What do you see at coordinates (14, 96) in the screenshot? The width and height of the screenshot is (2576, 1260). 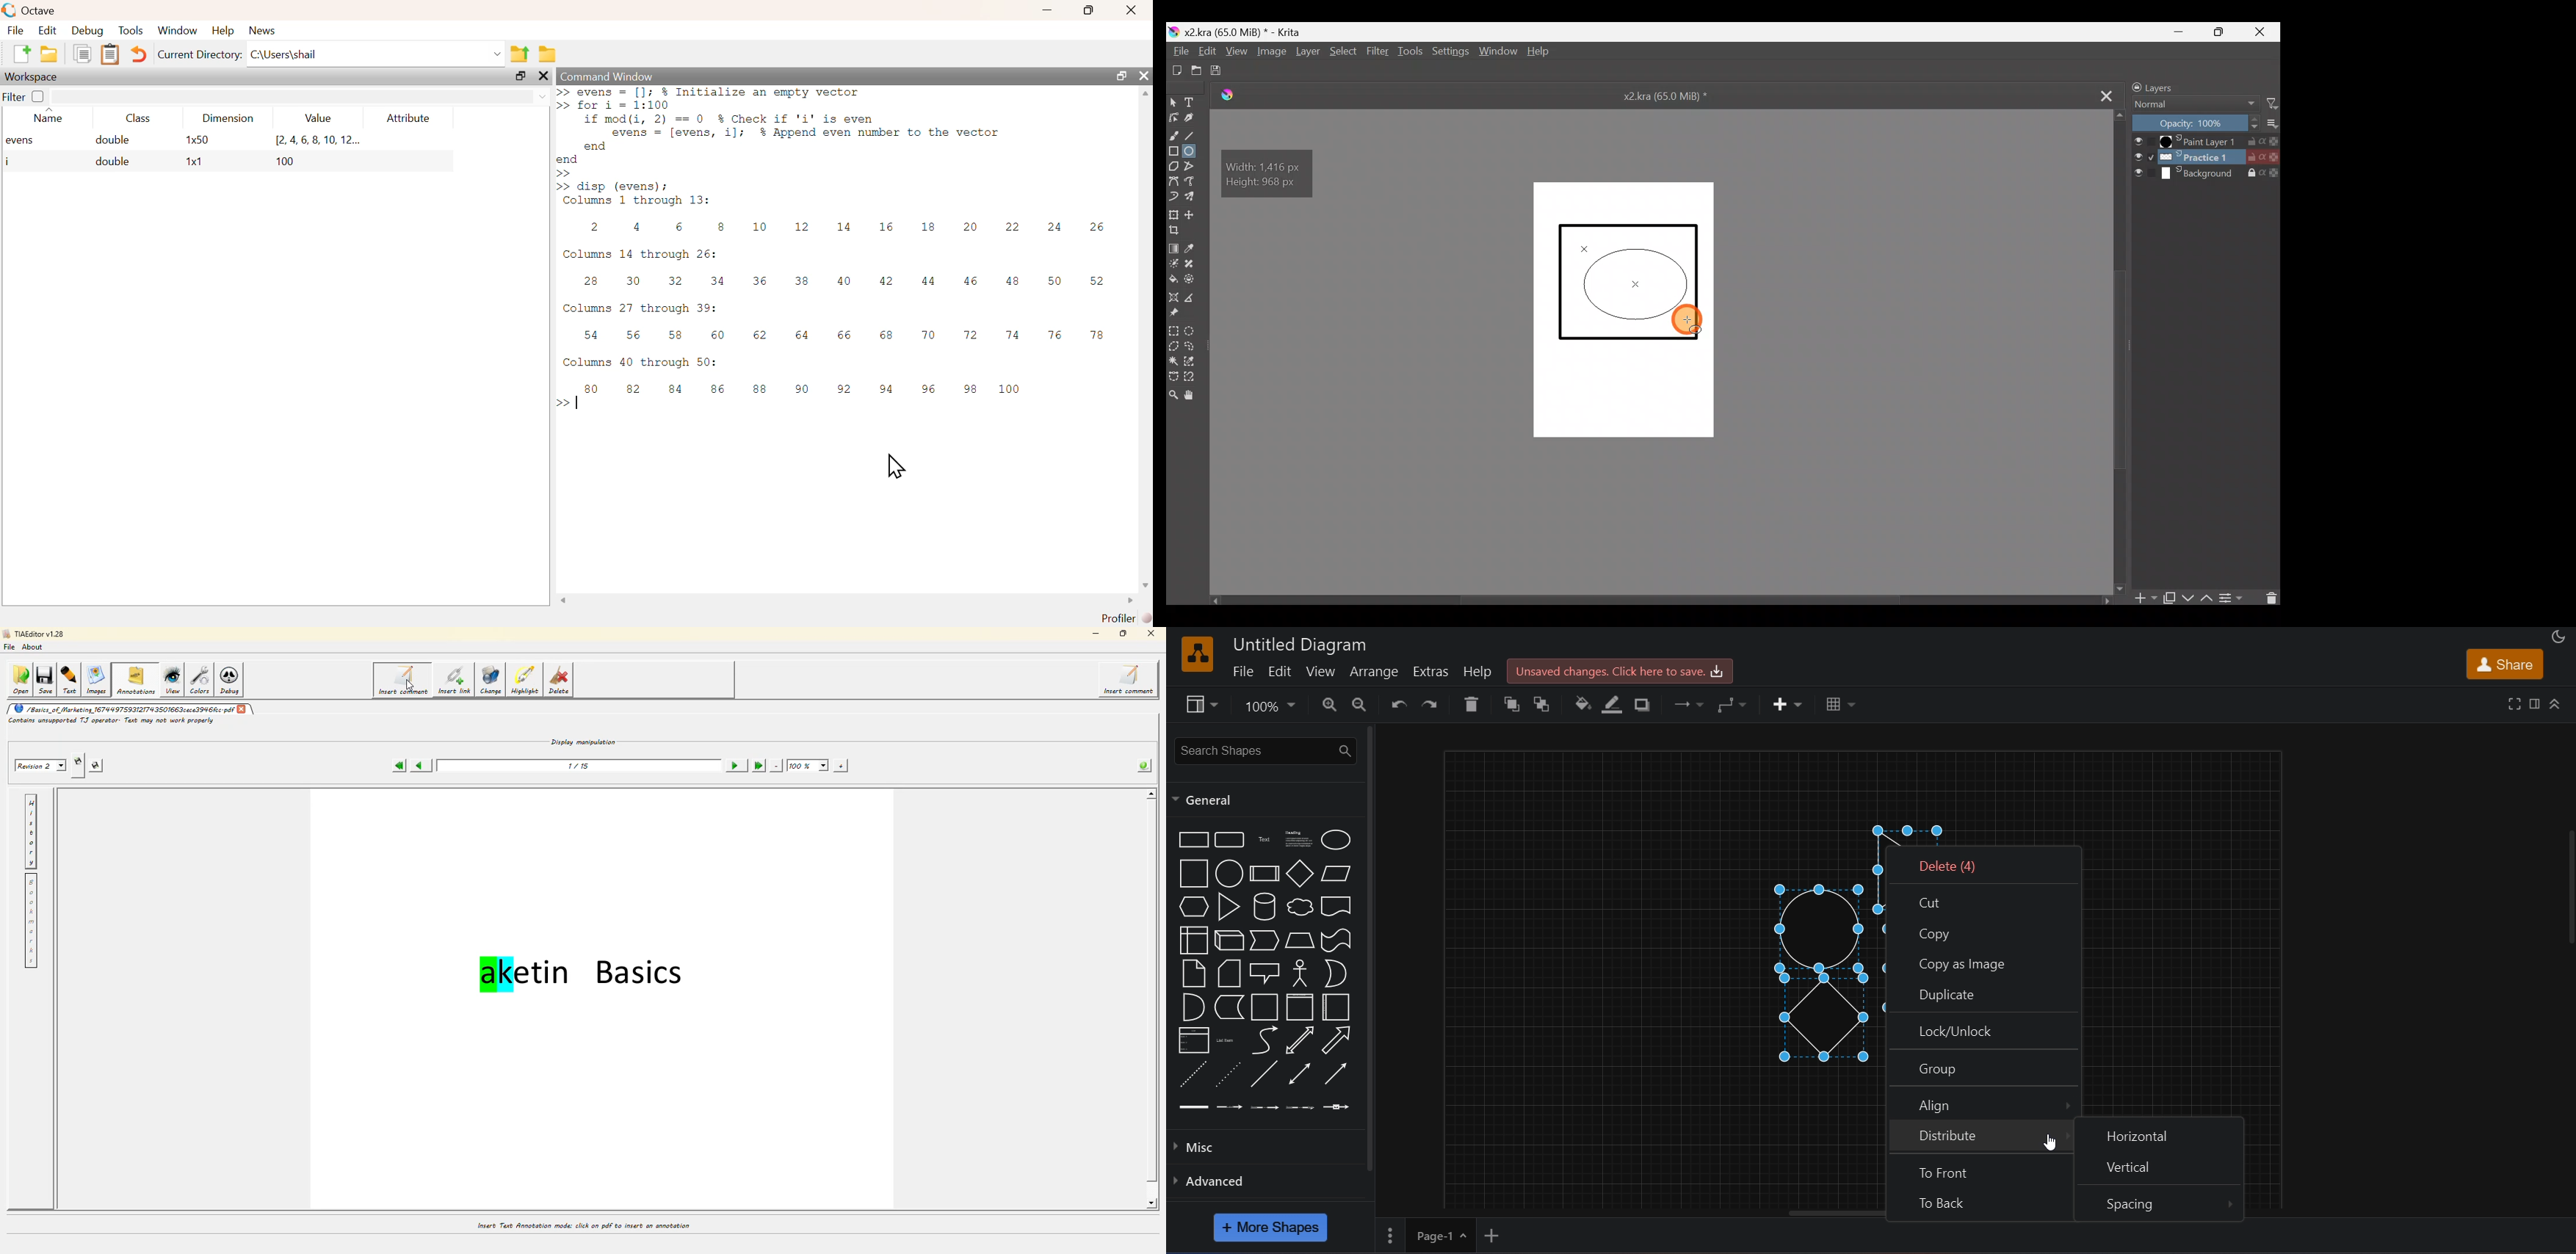 I see `filter` at bounding box center [14, 96].